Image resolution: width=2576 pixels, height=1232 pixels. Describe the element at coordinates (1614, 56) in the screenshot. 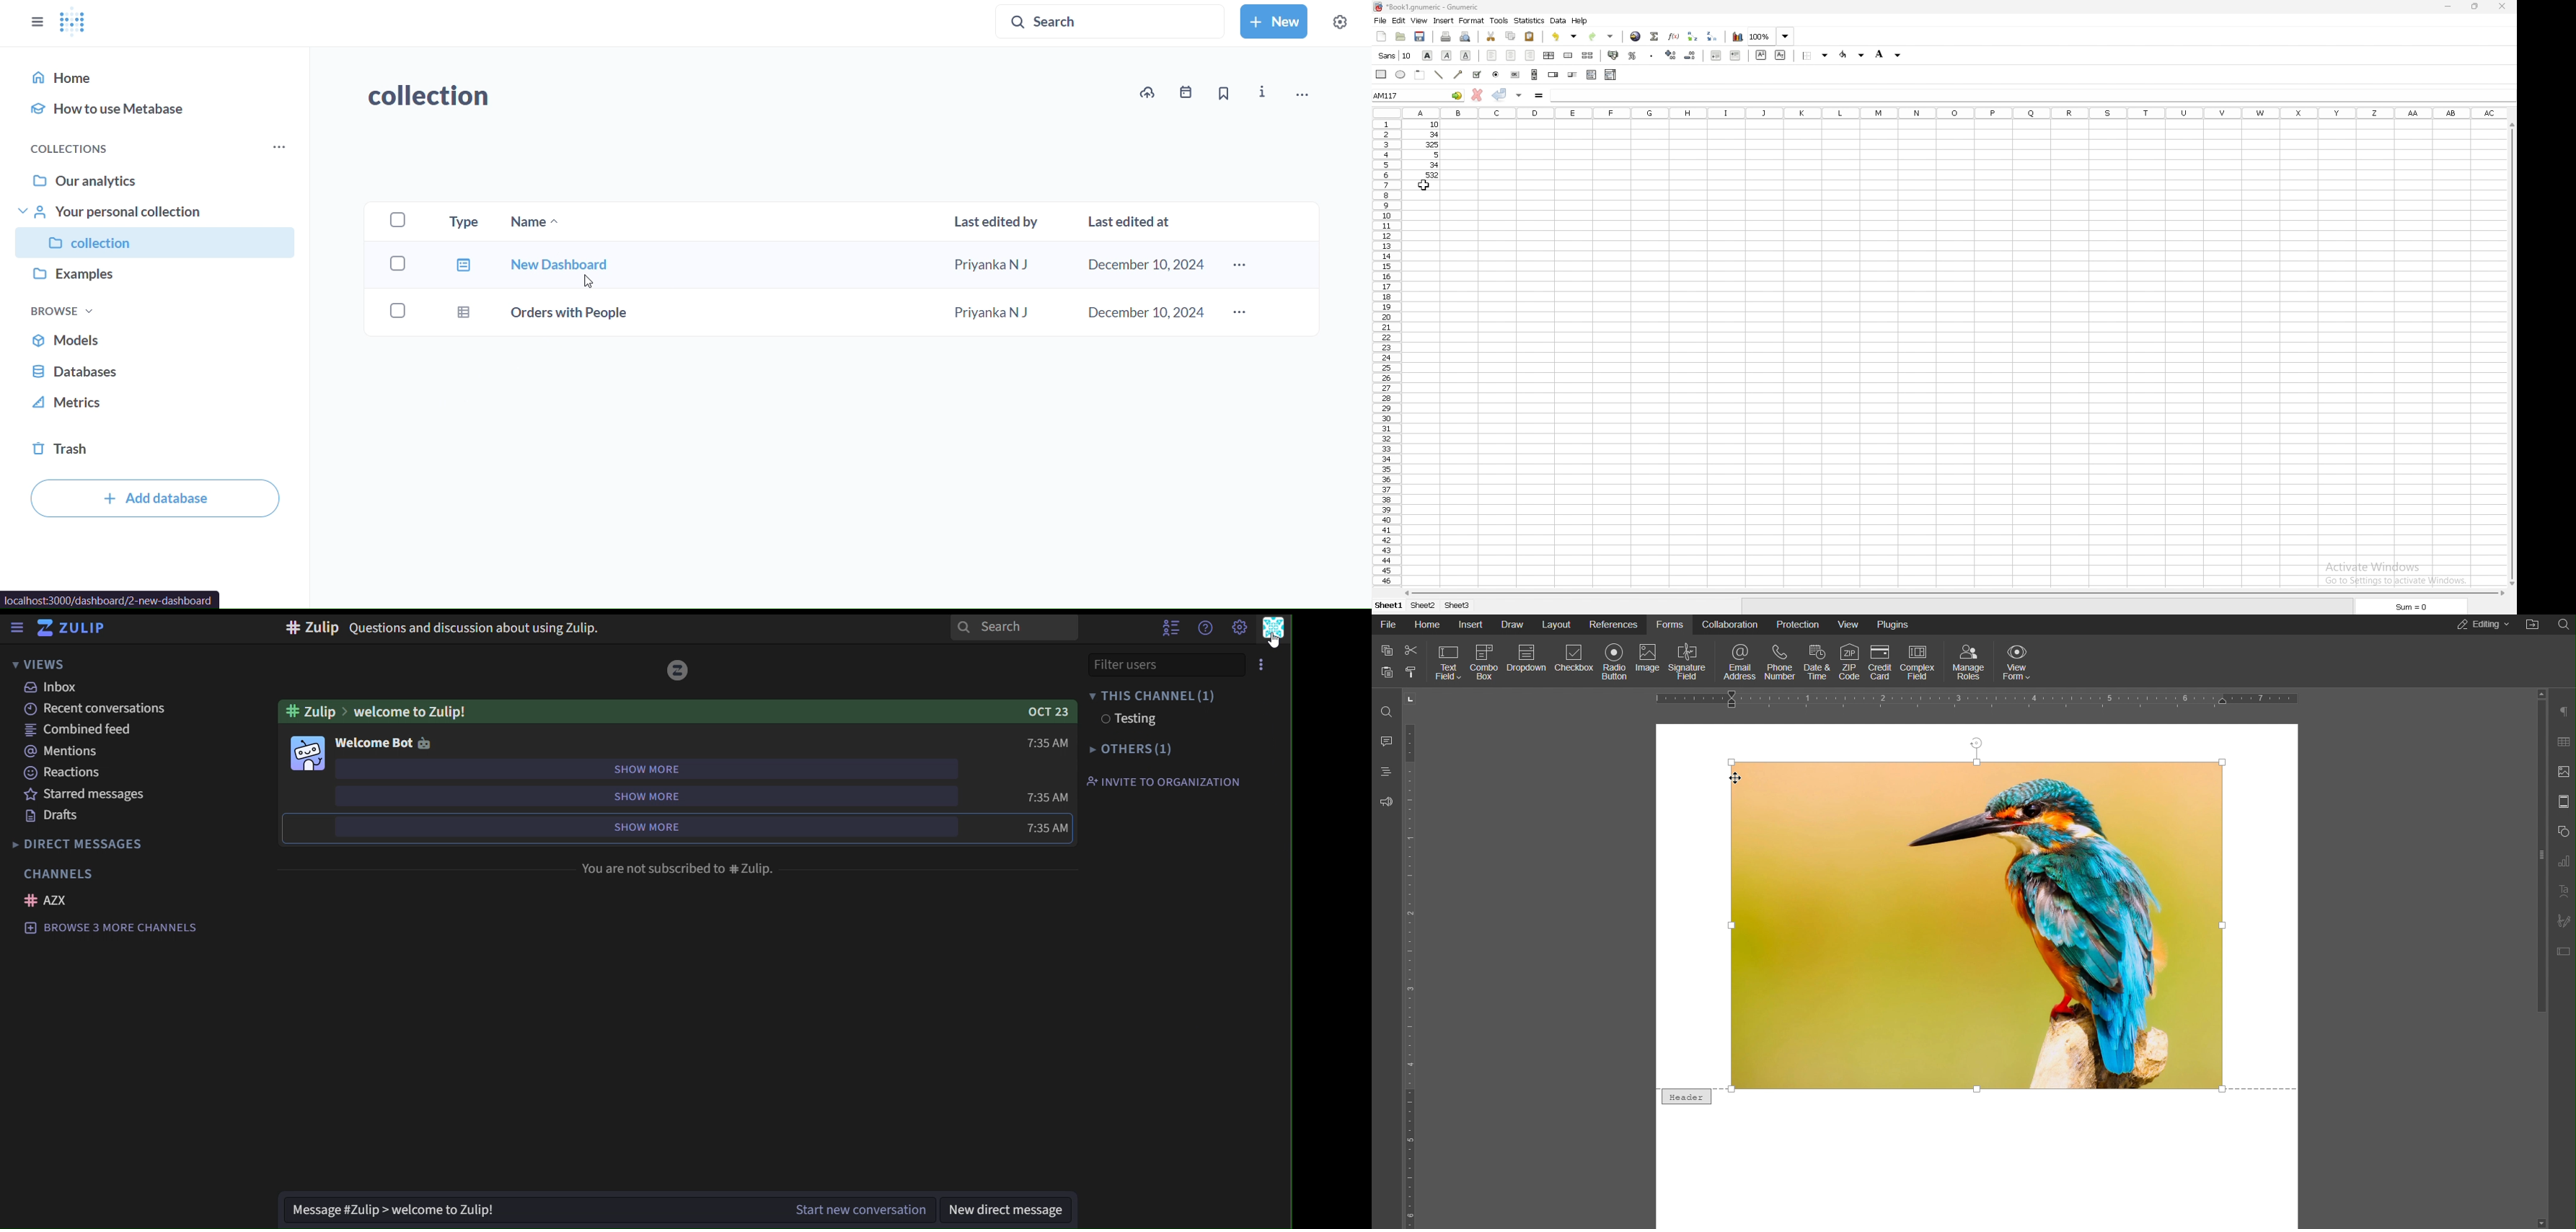

I see `accounting` at that location.